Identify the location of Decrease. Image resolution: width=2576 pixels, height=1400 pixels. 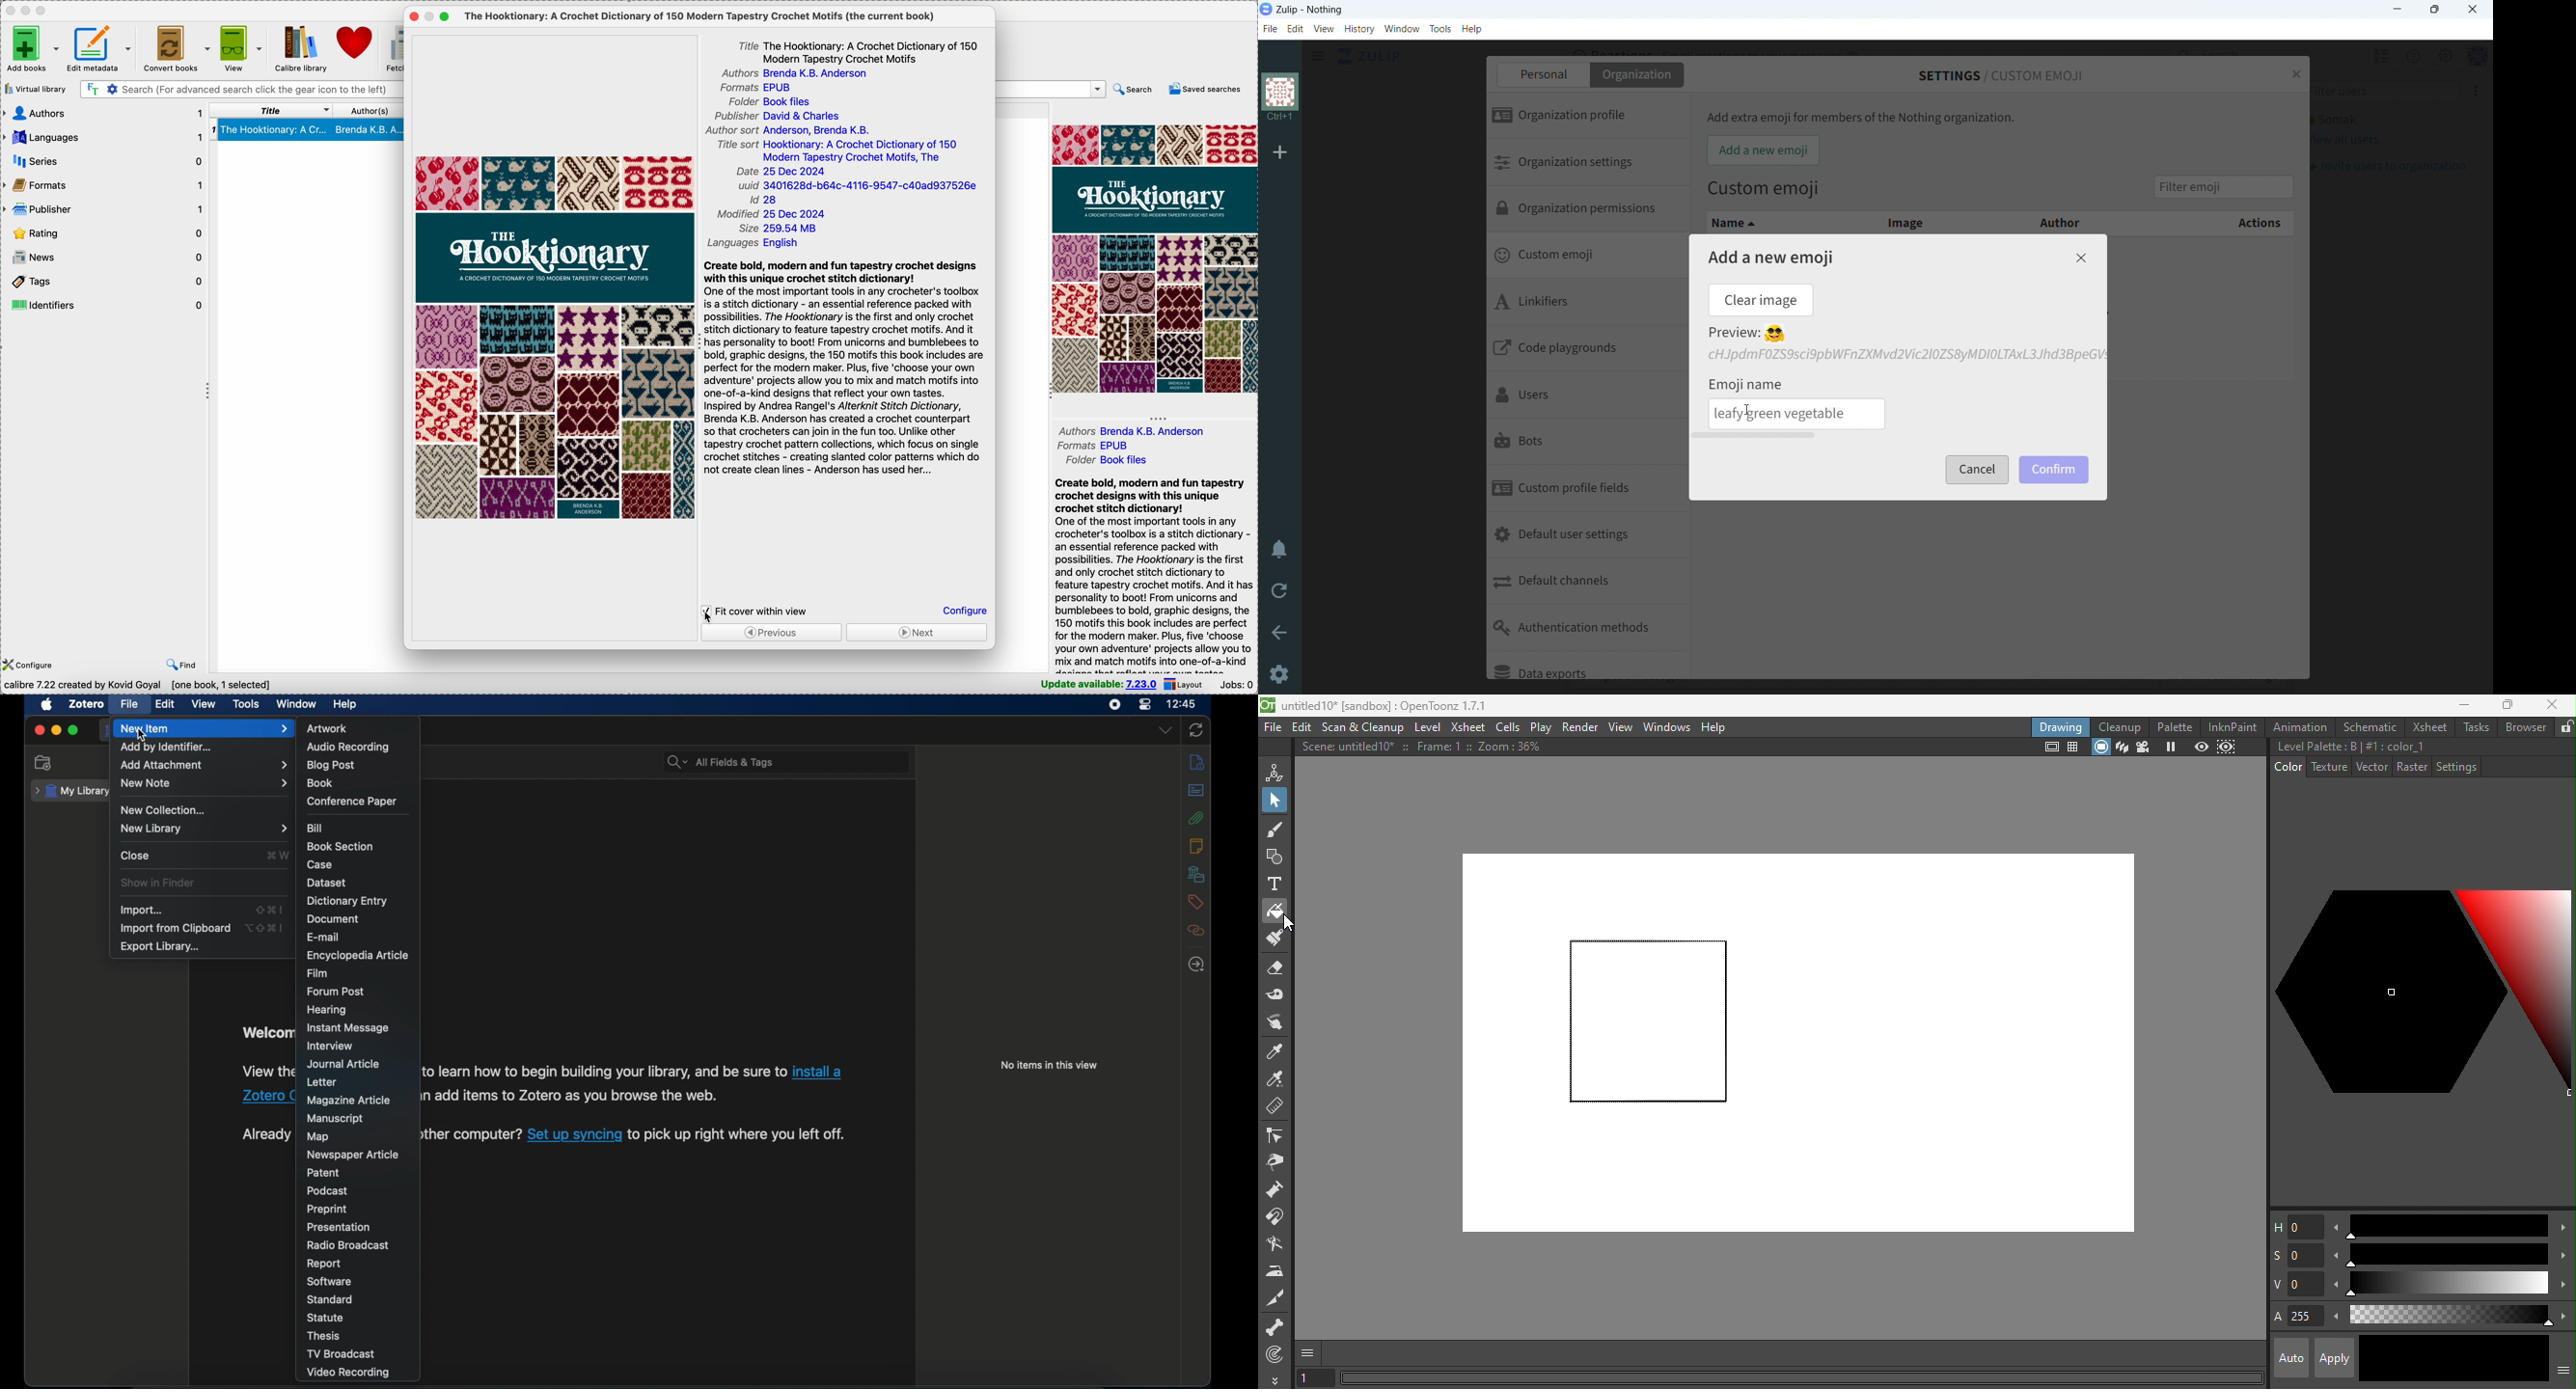
(2335, 1286).